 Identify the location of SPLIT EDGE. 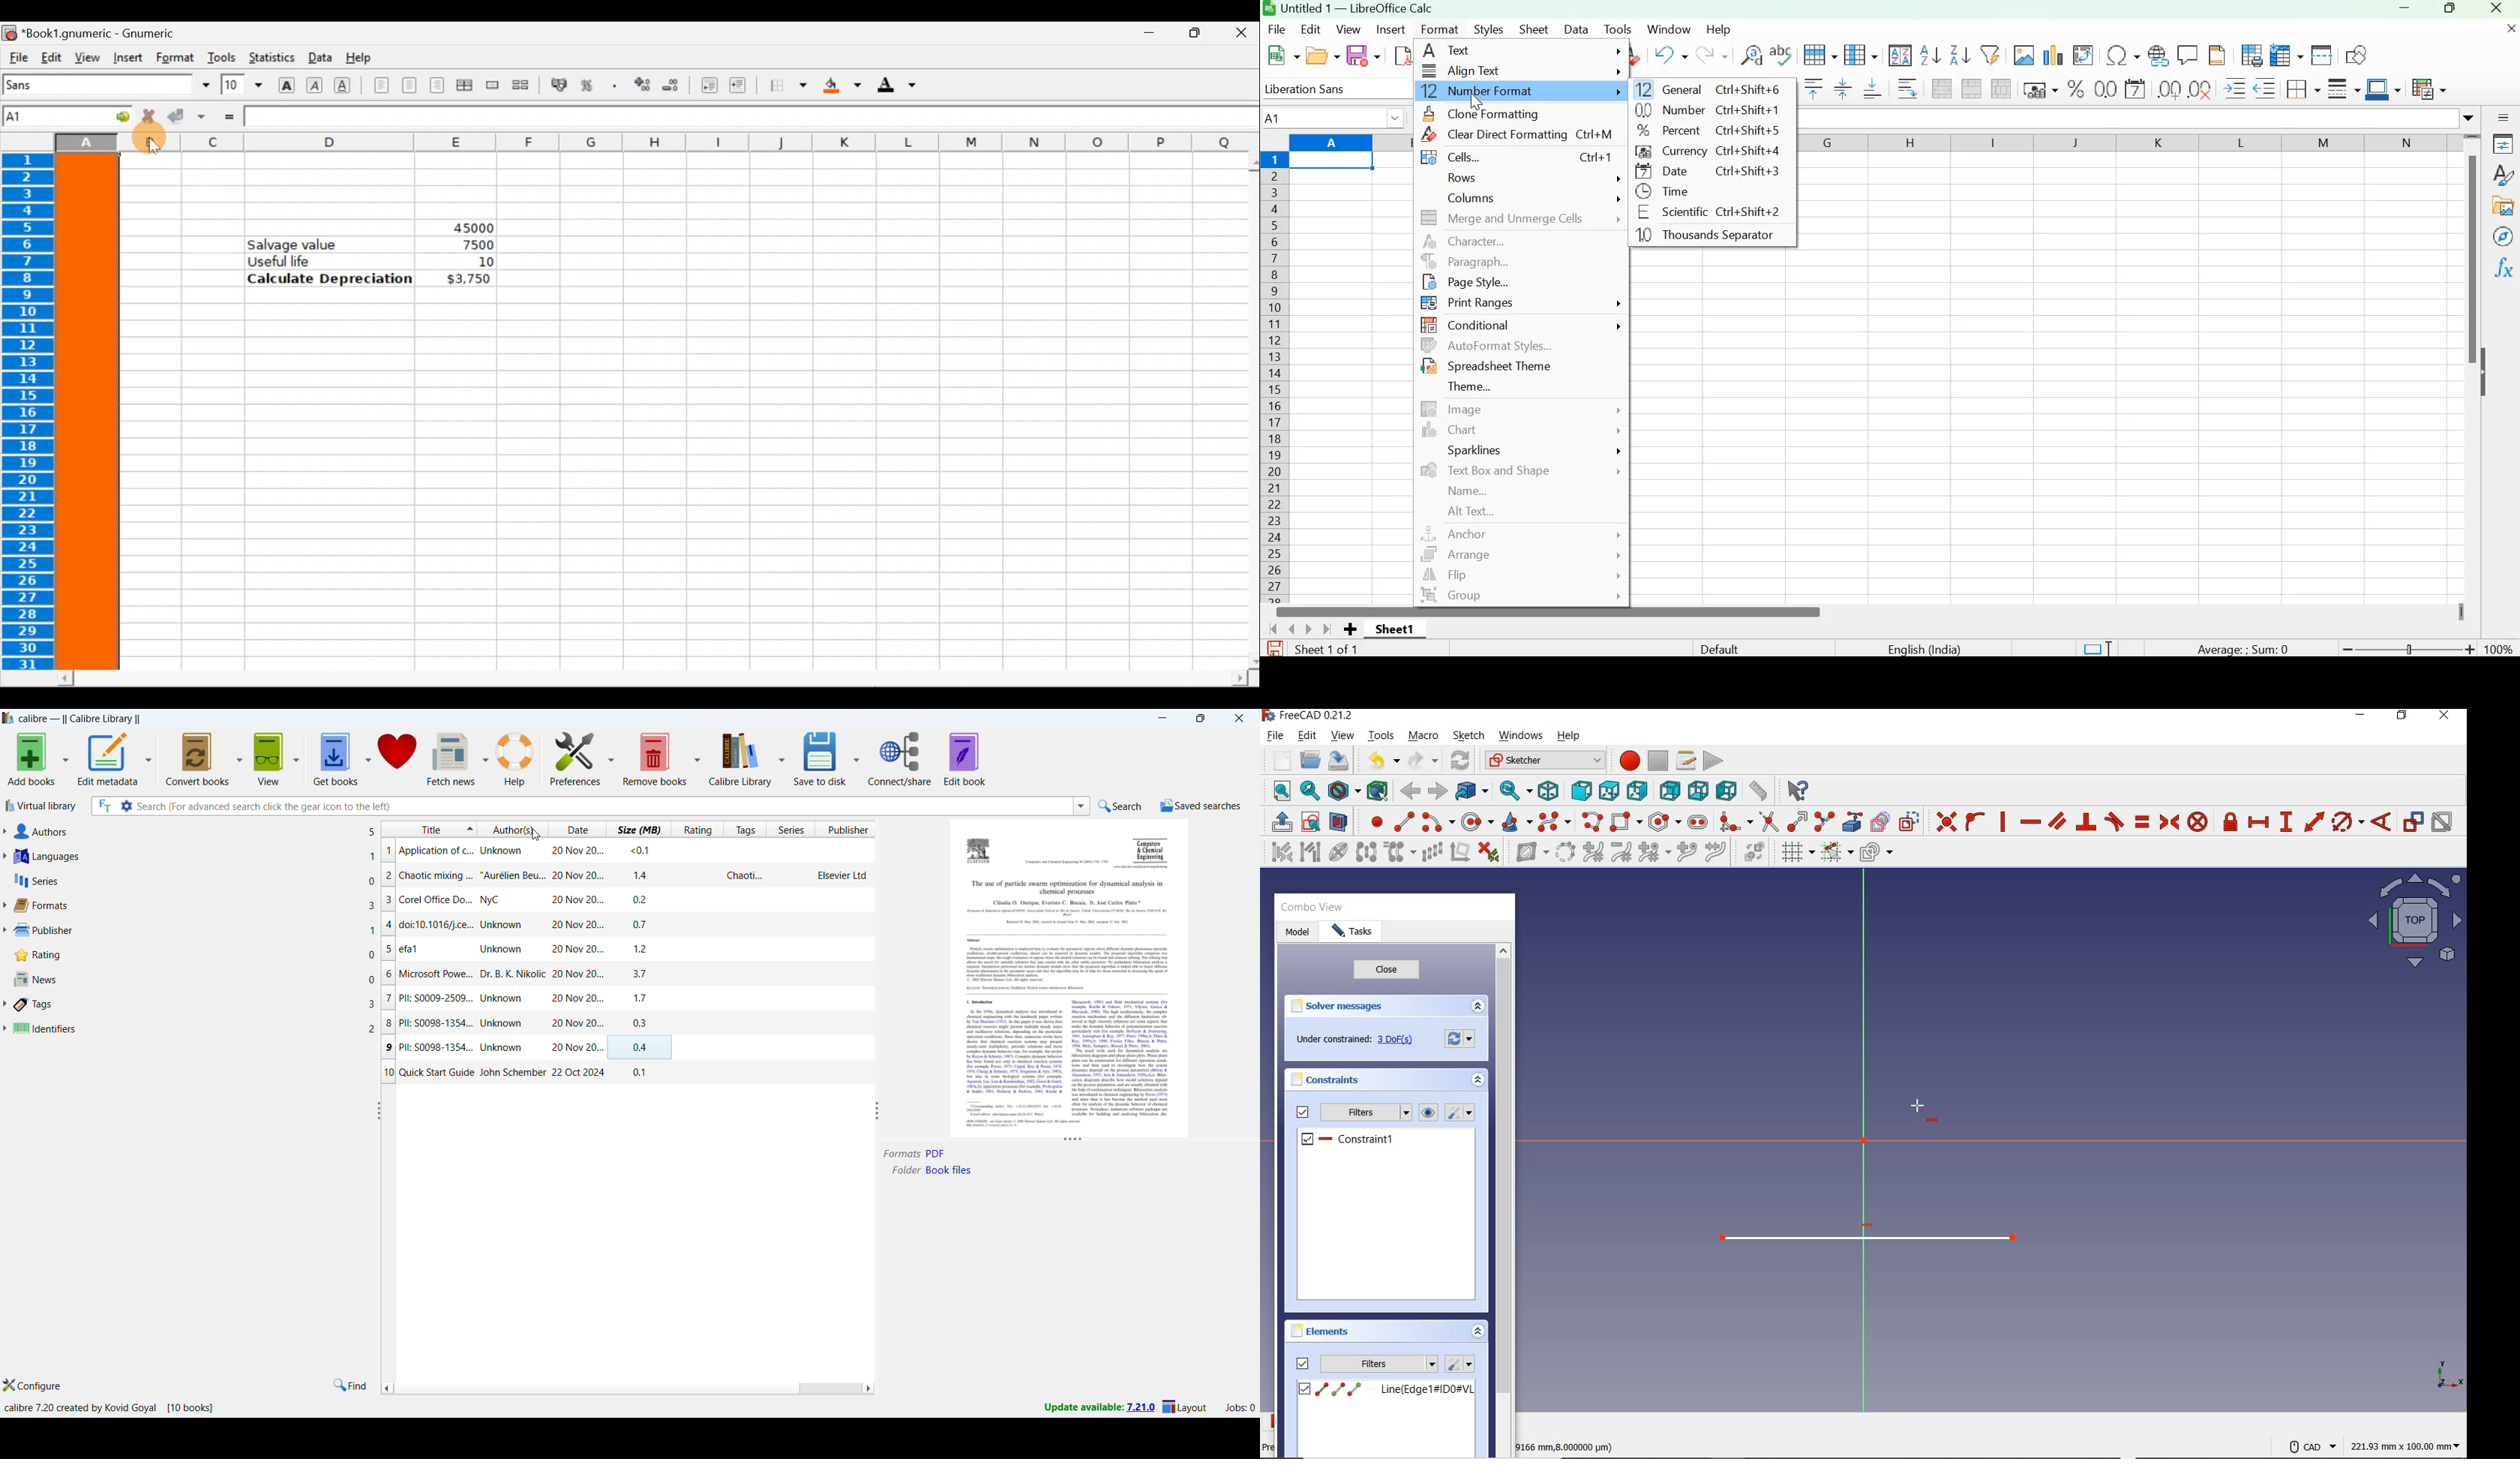
(1825, 820).